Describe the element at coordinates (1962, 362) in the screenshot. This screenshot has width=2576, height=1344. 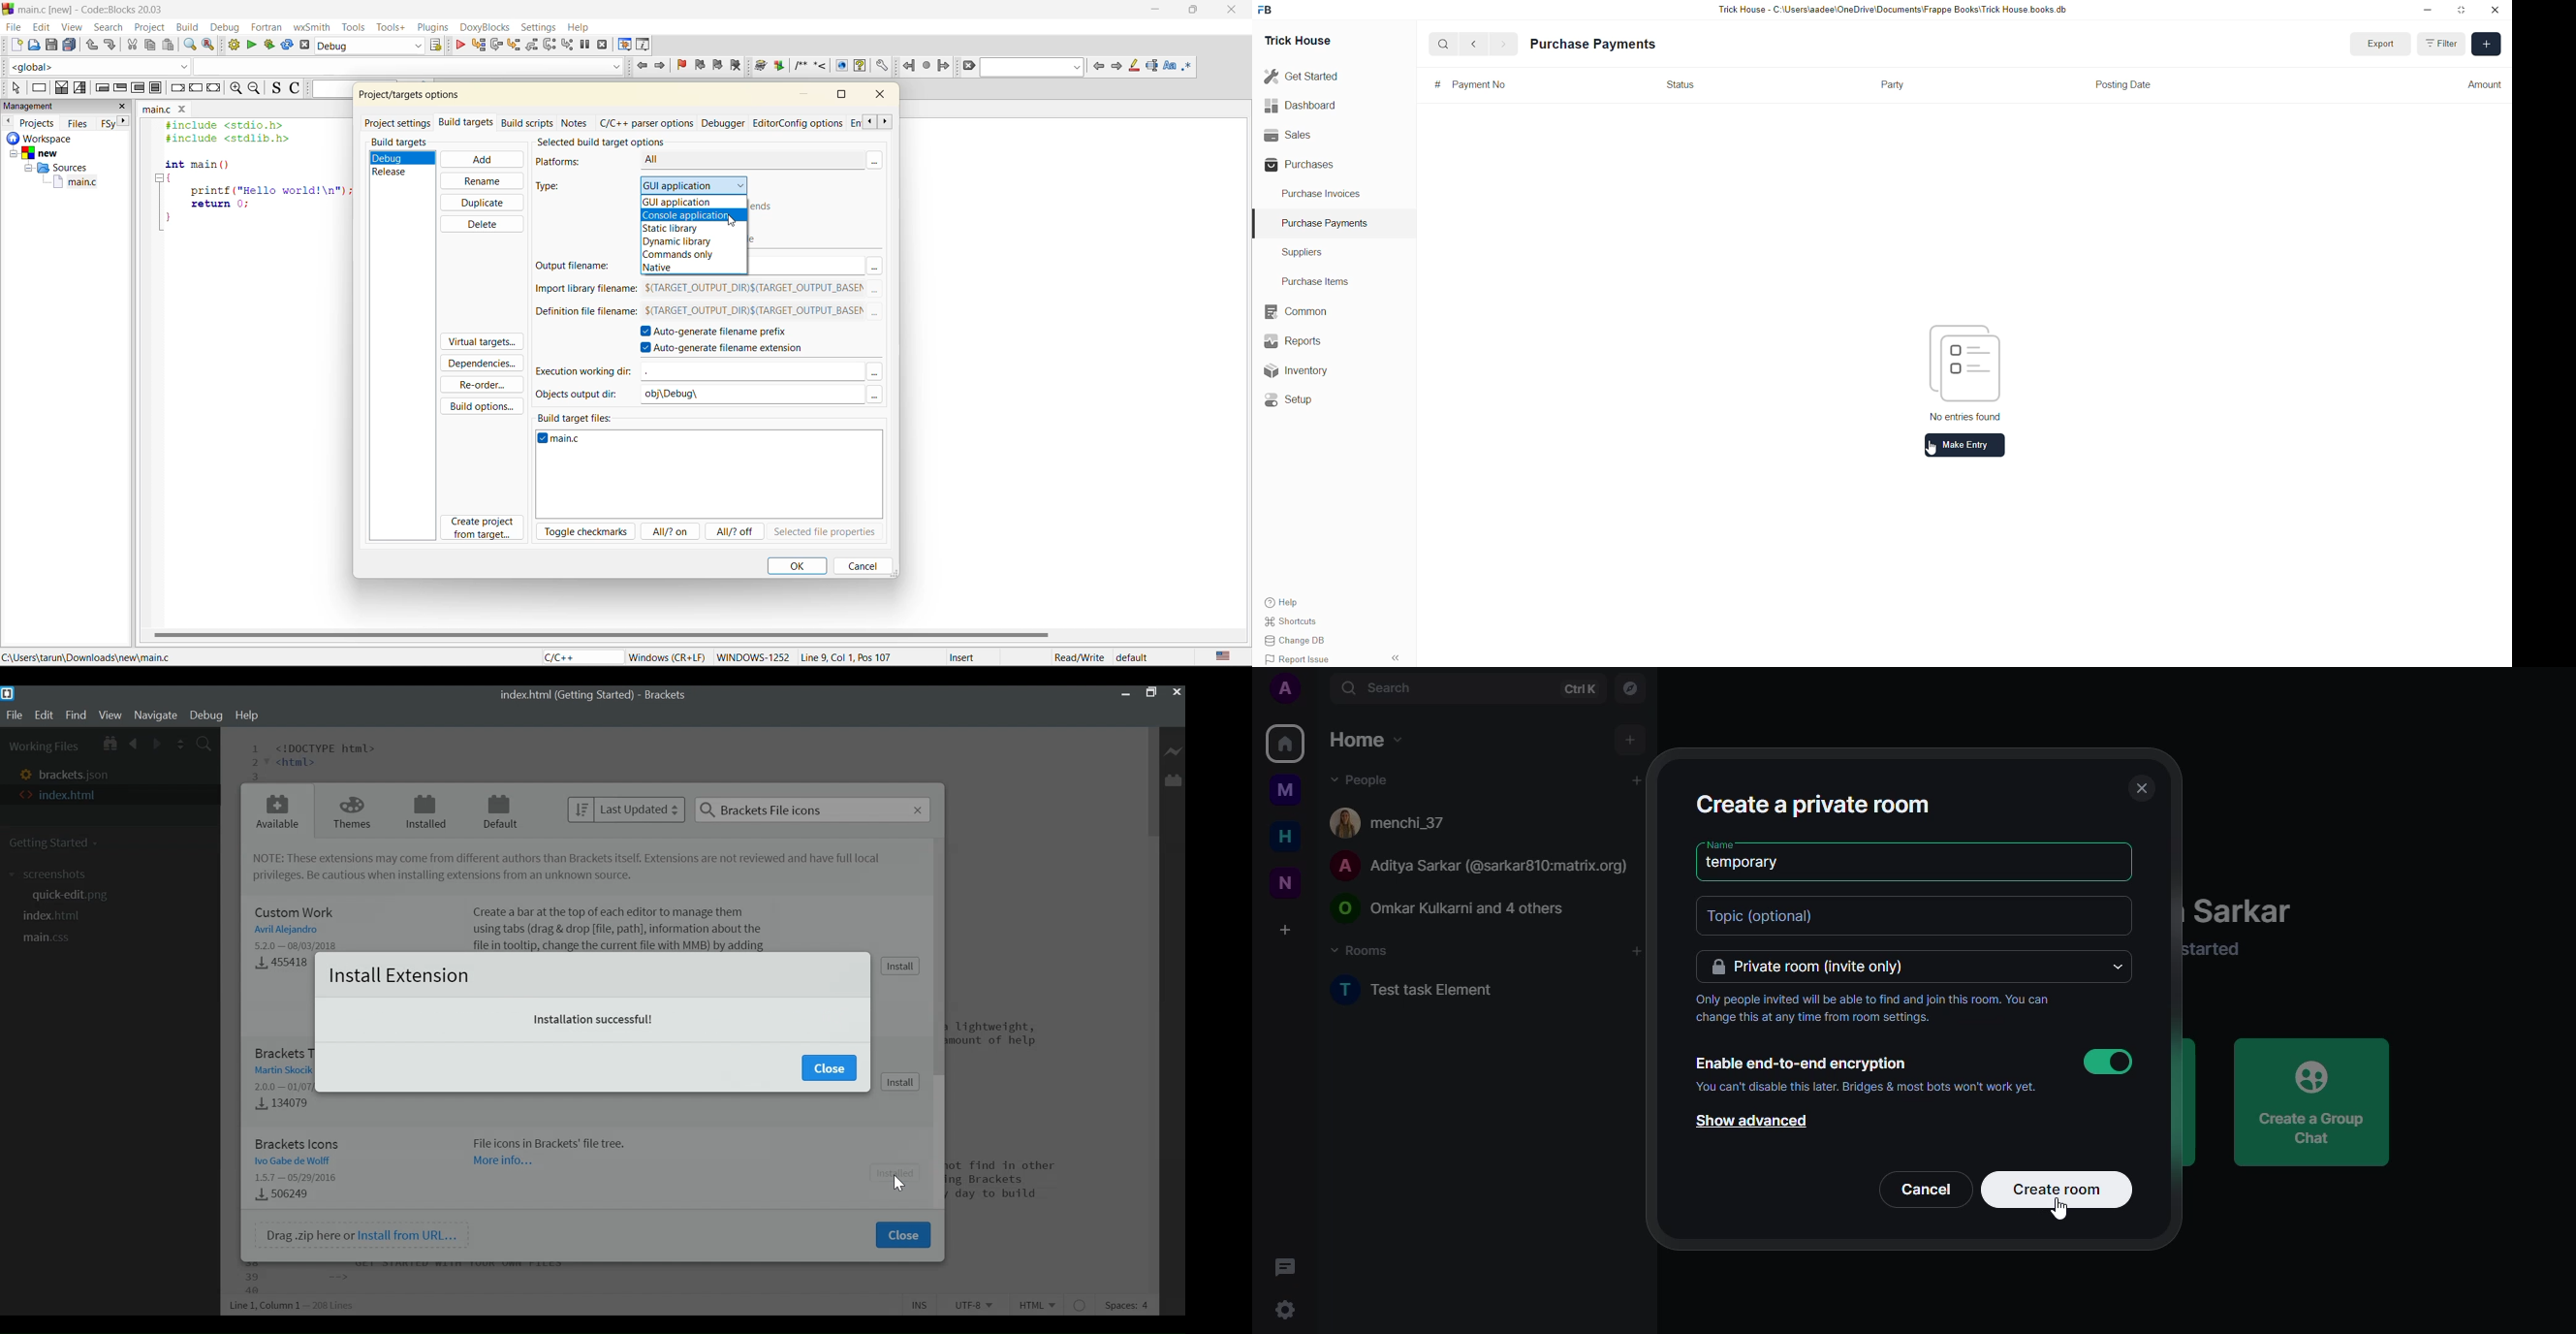
I see `LOGO` at that location.